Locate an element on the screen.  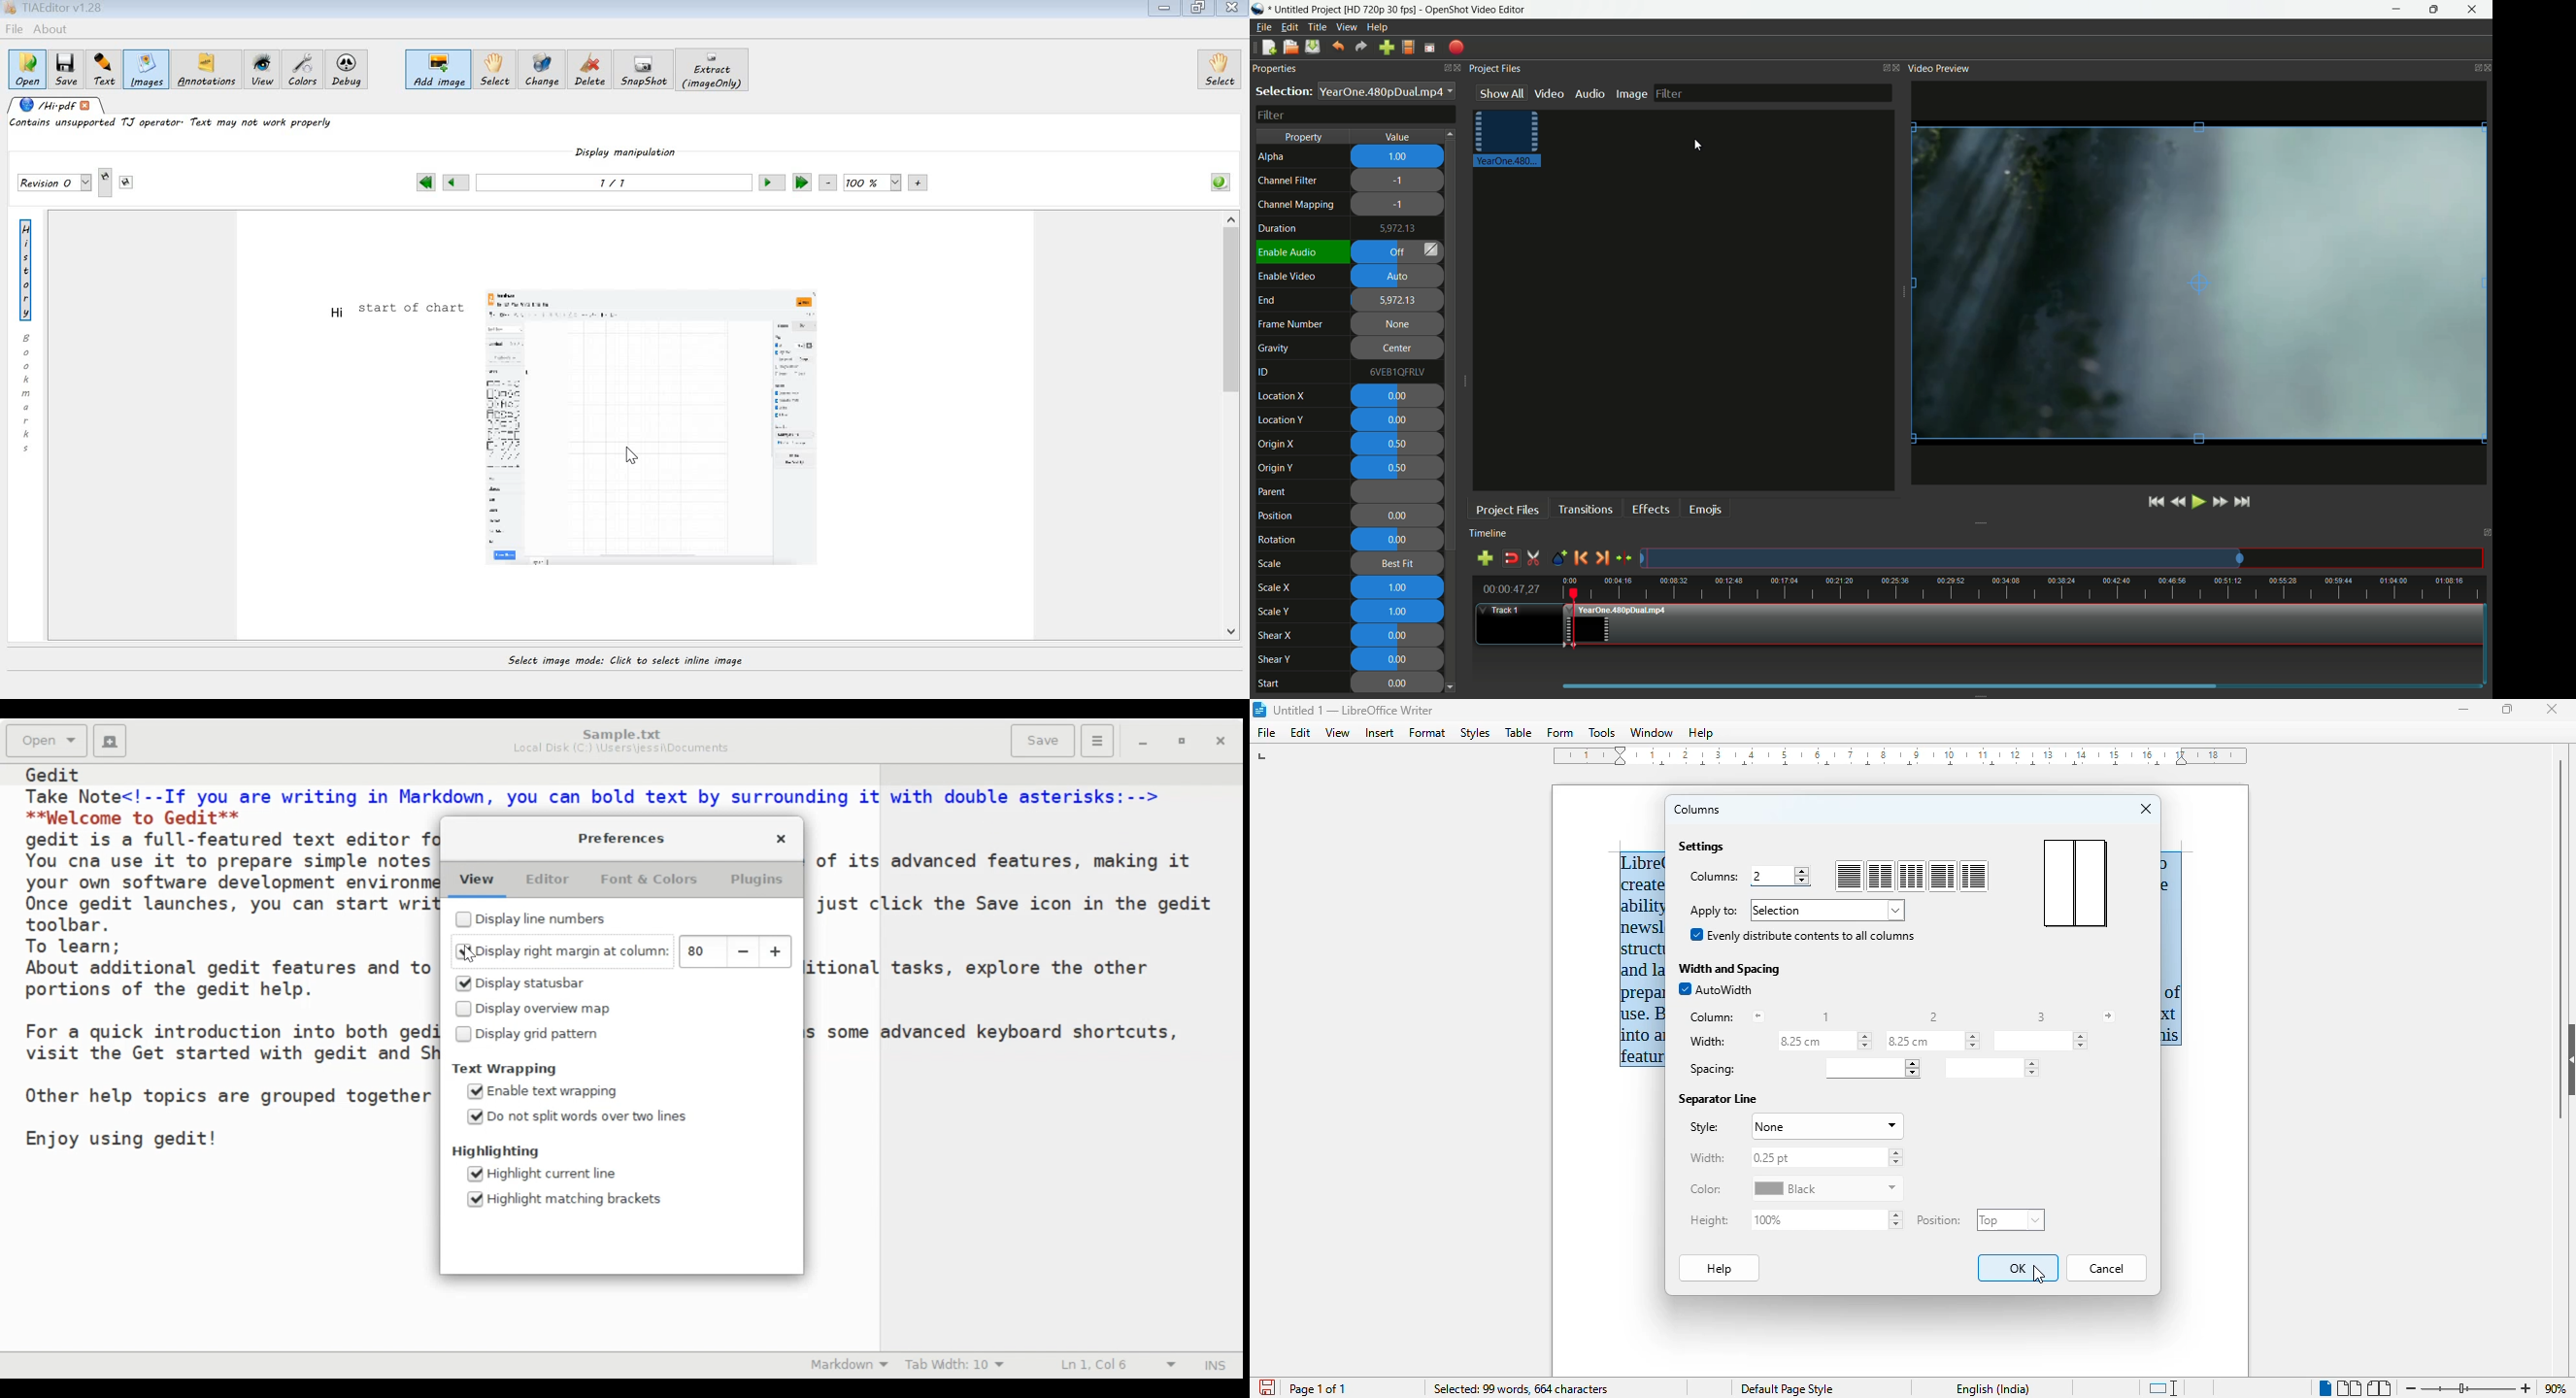
jump to start is located at coordinates (2092, 503).